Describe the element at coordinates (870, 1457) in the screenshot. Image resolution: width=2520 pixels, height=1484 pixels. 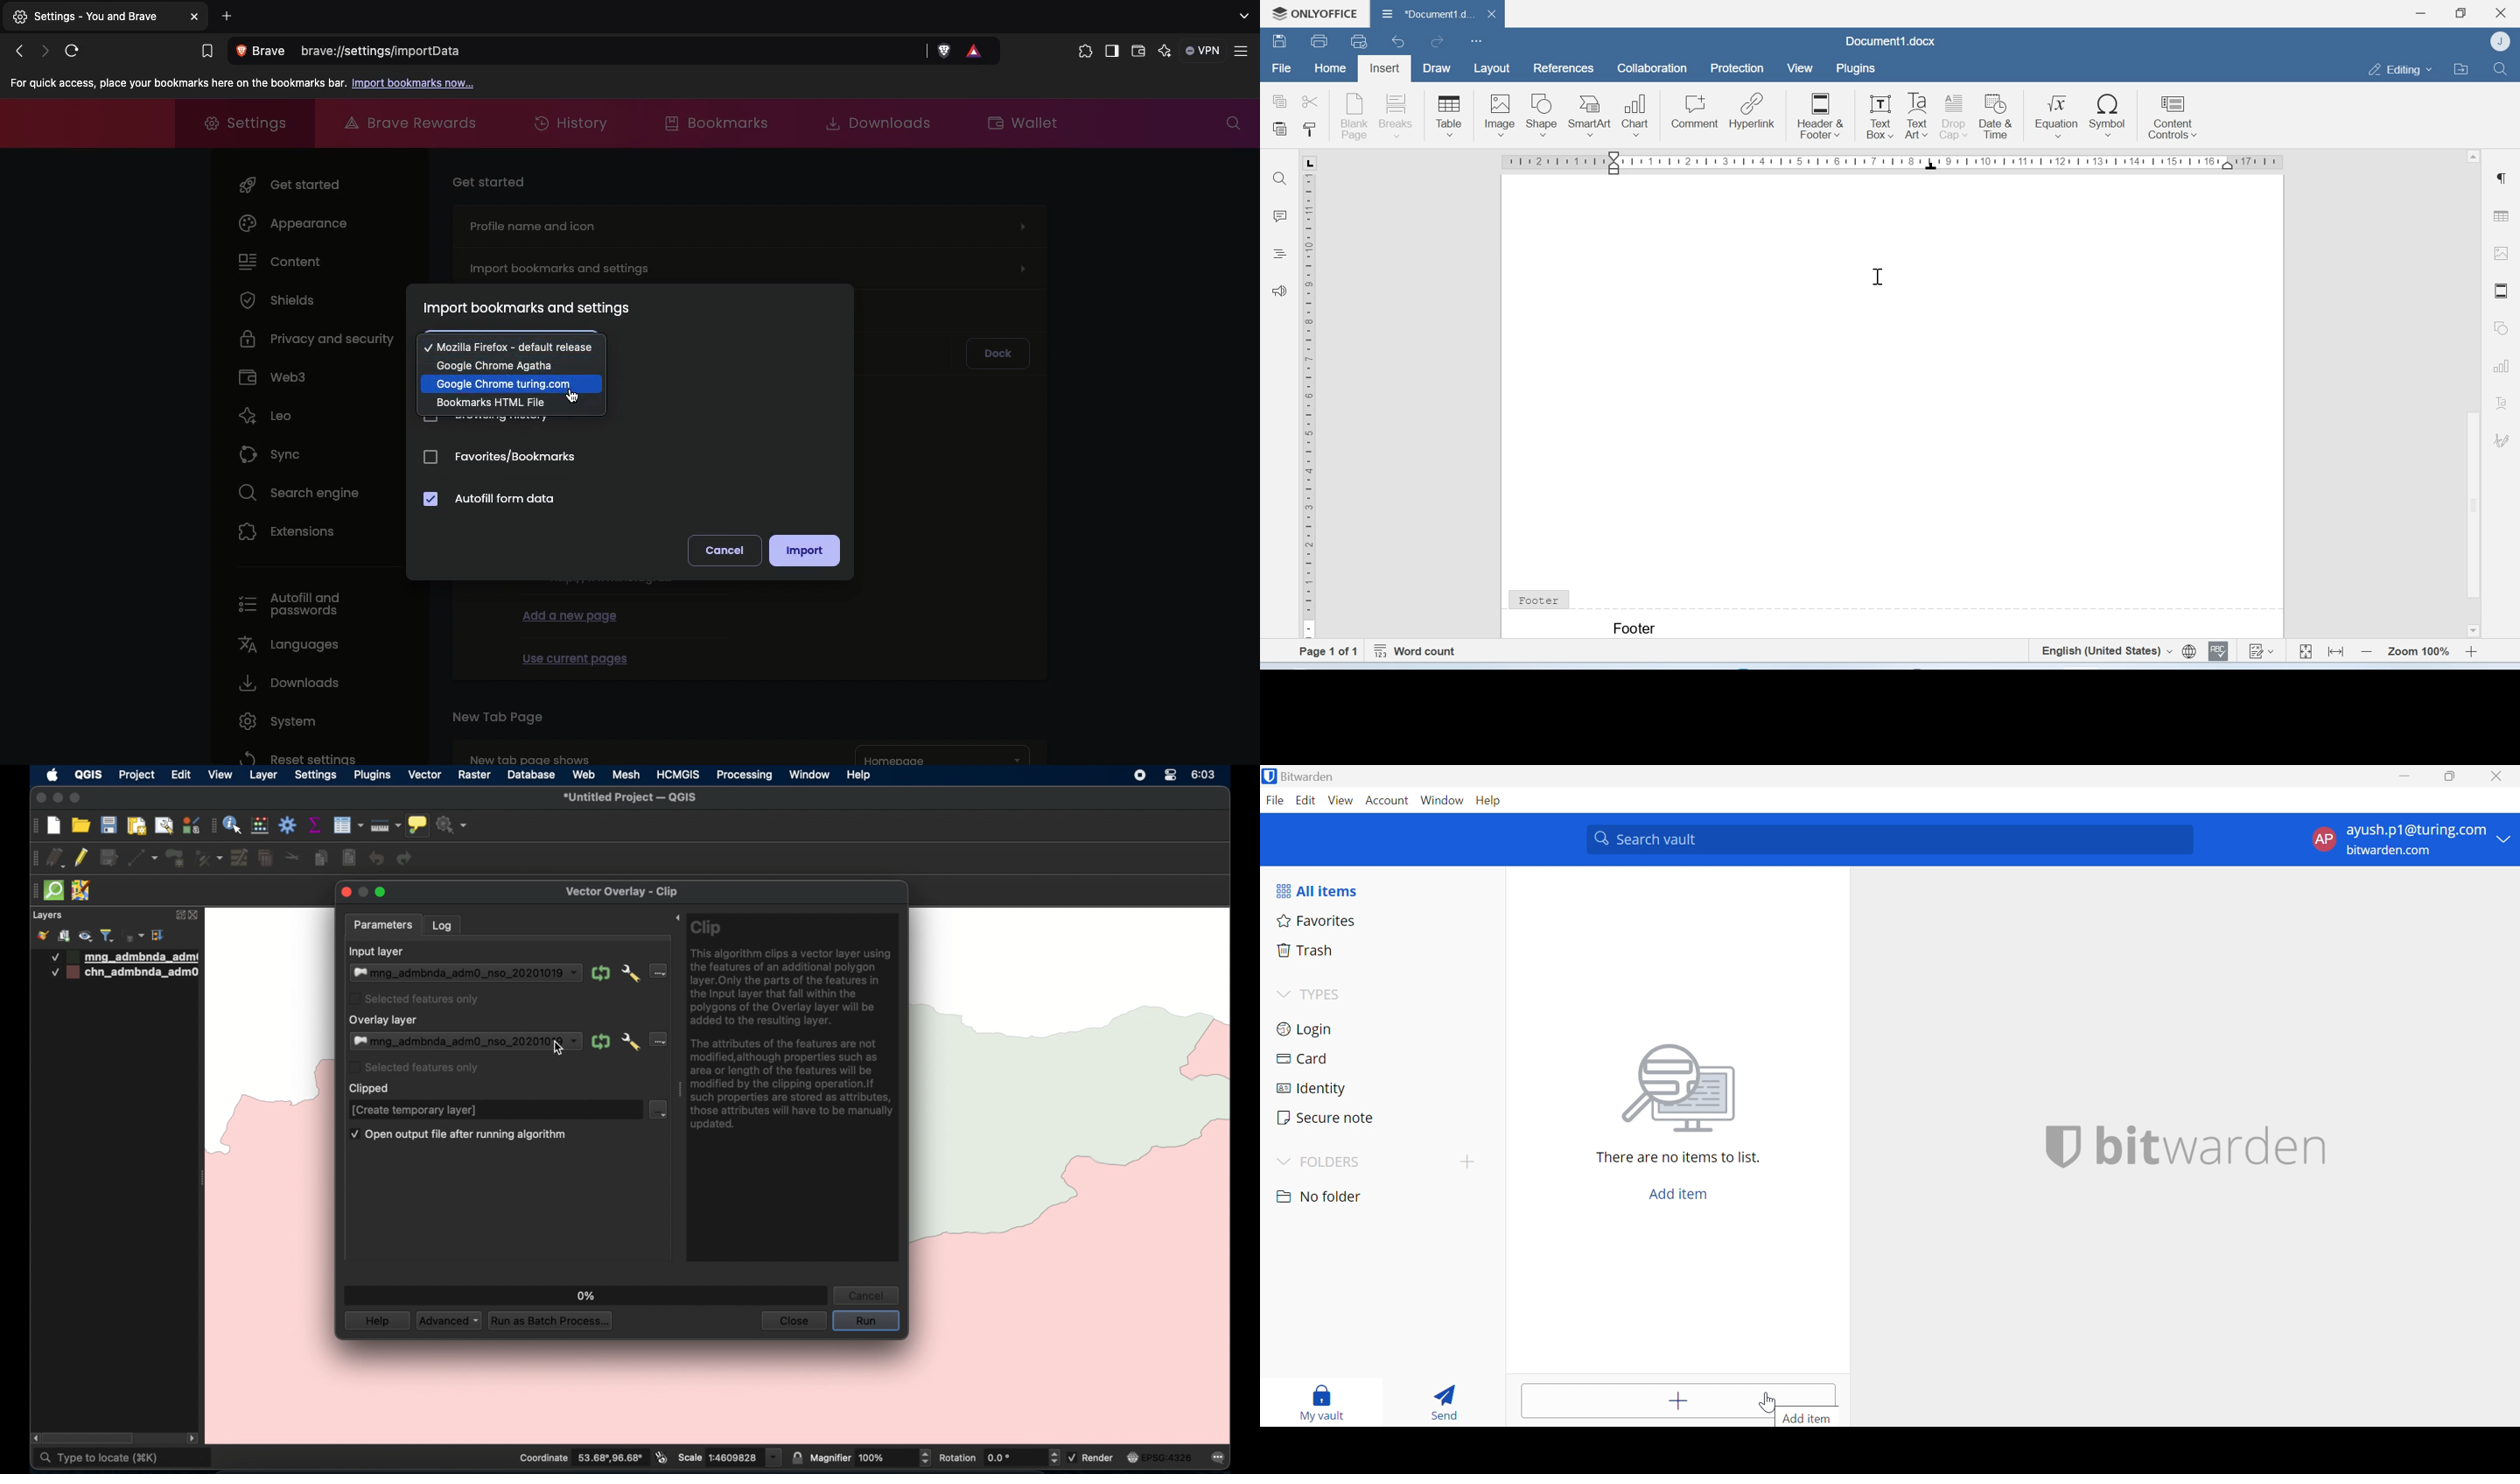
I see `magnifier` at that location.